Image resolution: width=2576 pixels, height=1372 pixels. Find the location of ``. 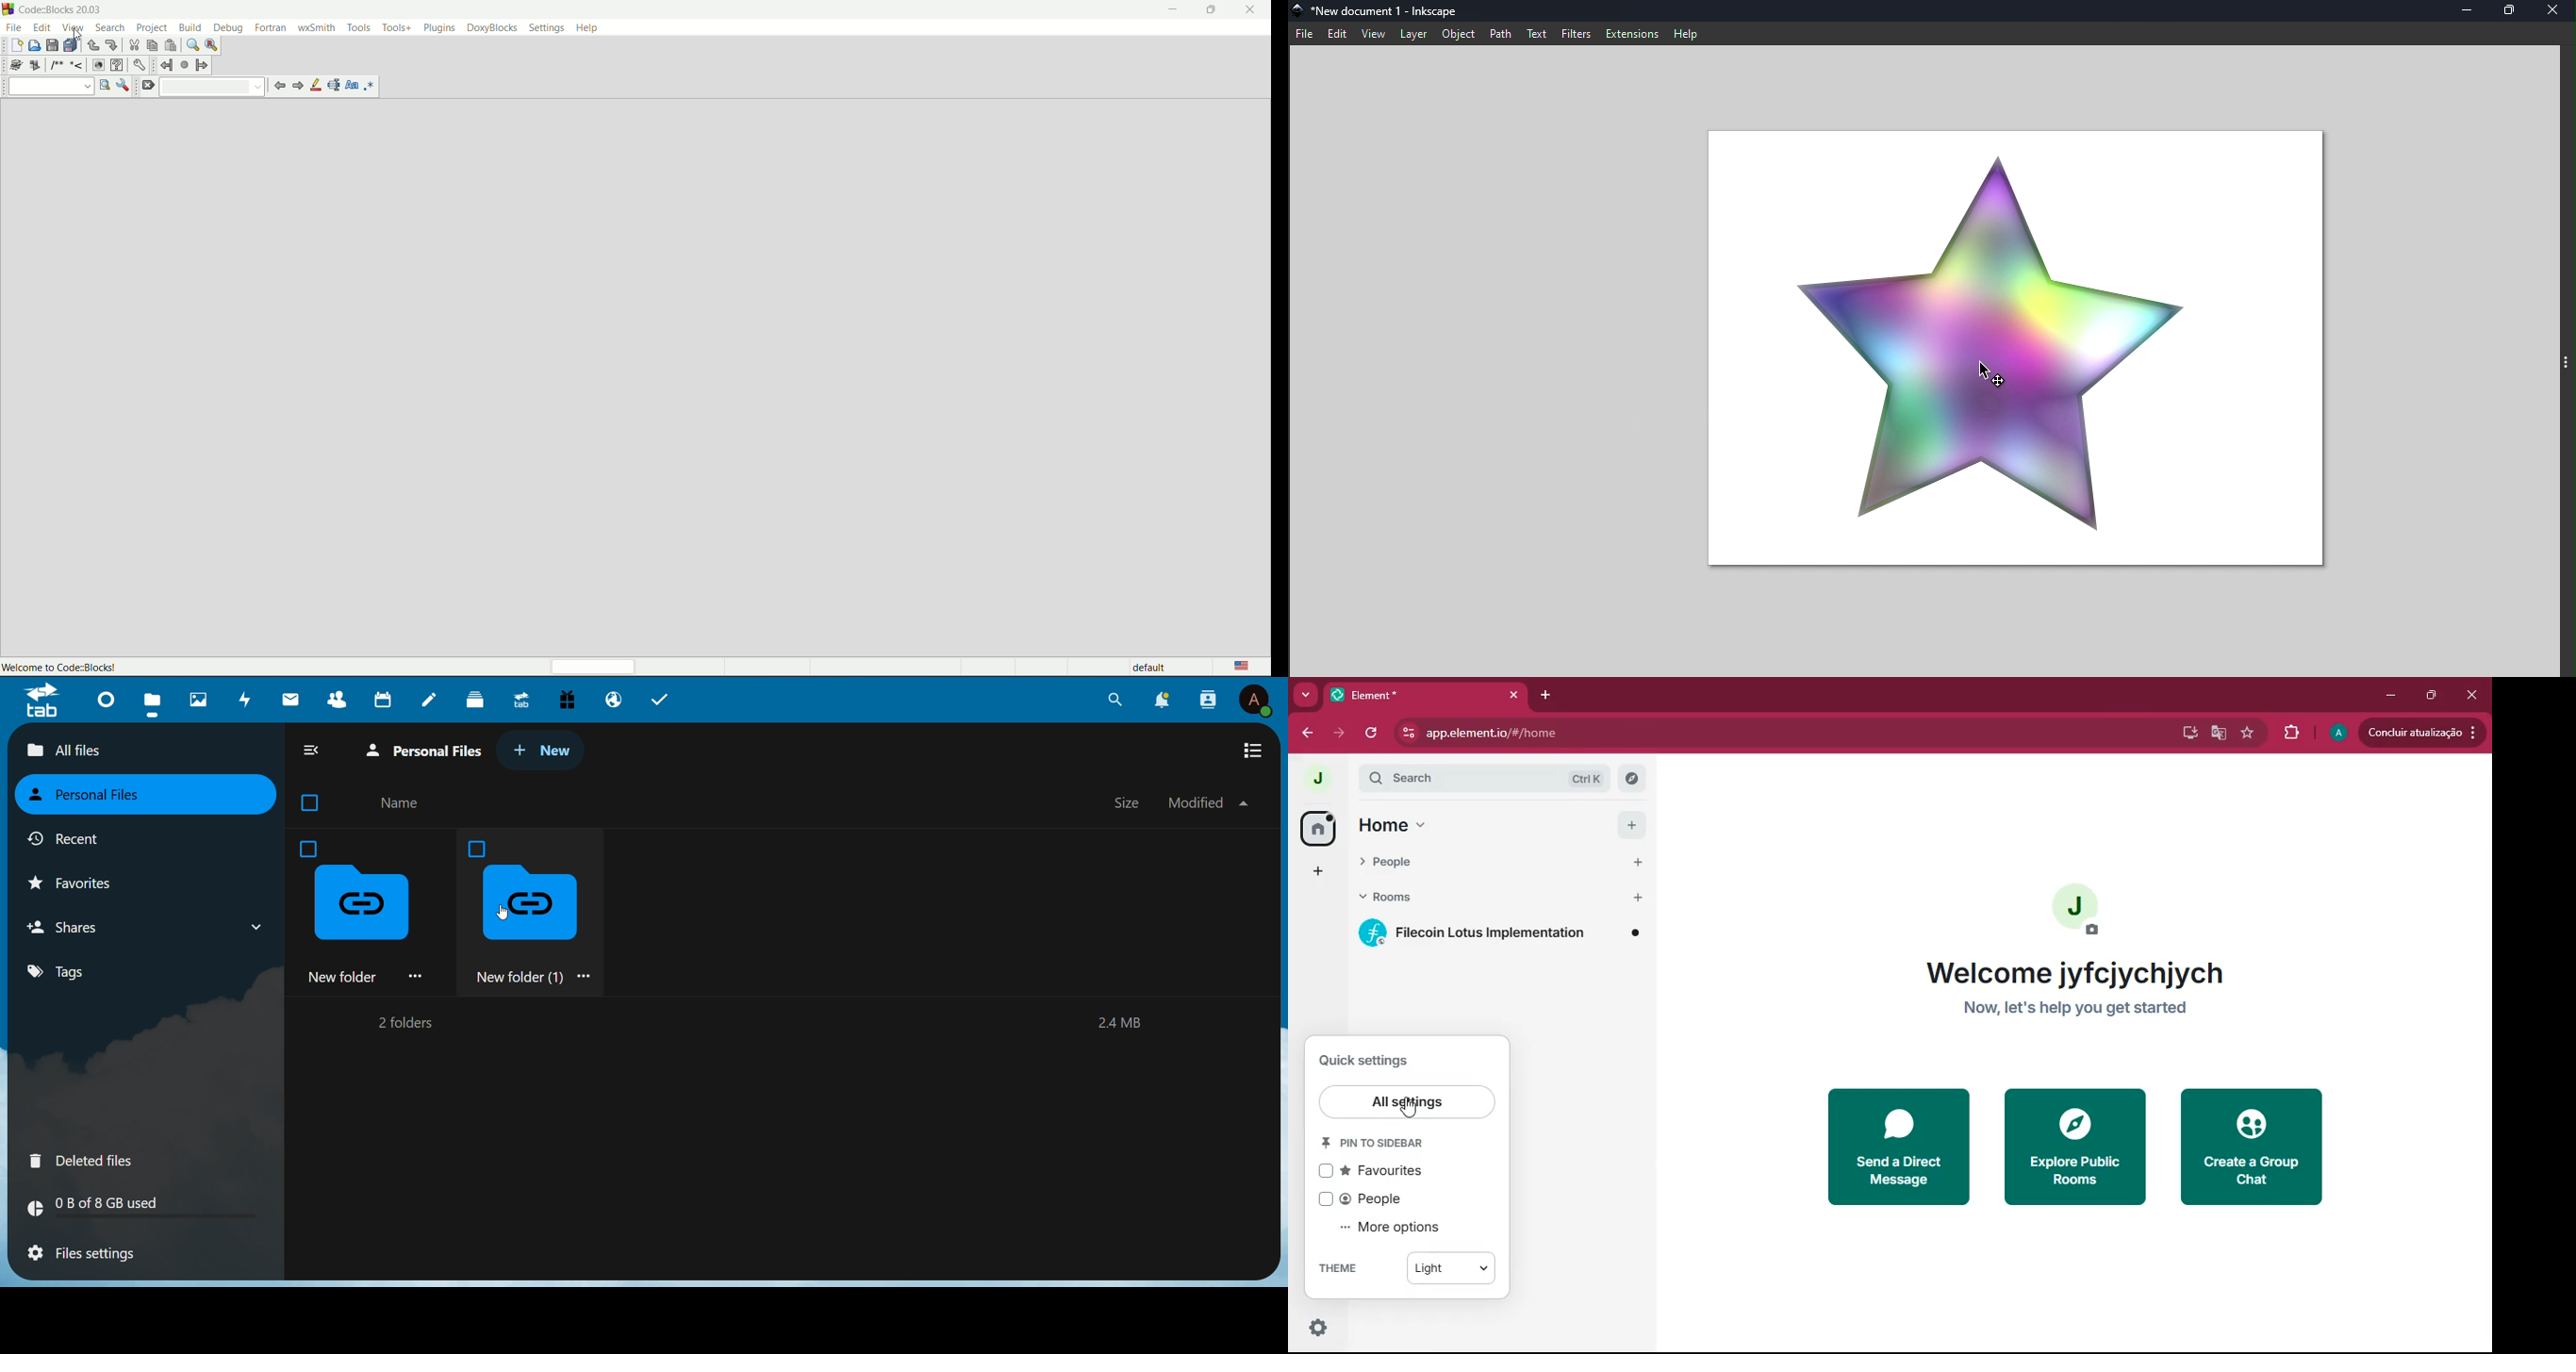

 is located at coordinates (97, 64).